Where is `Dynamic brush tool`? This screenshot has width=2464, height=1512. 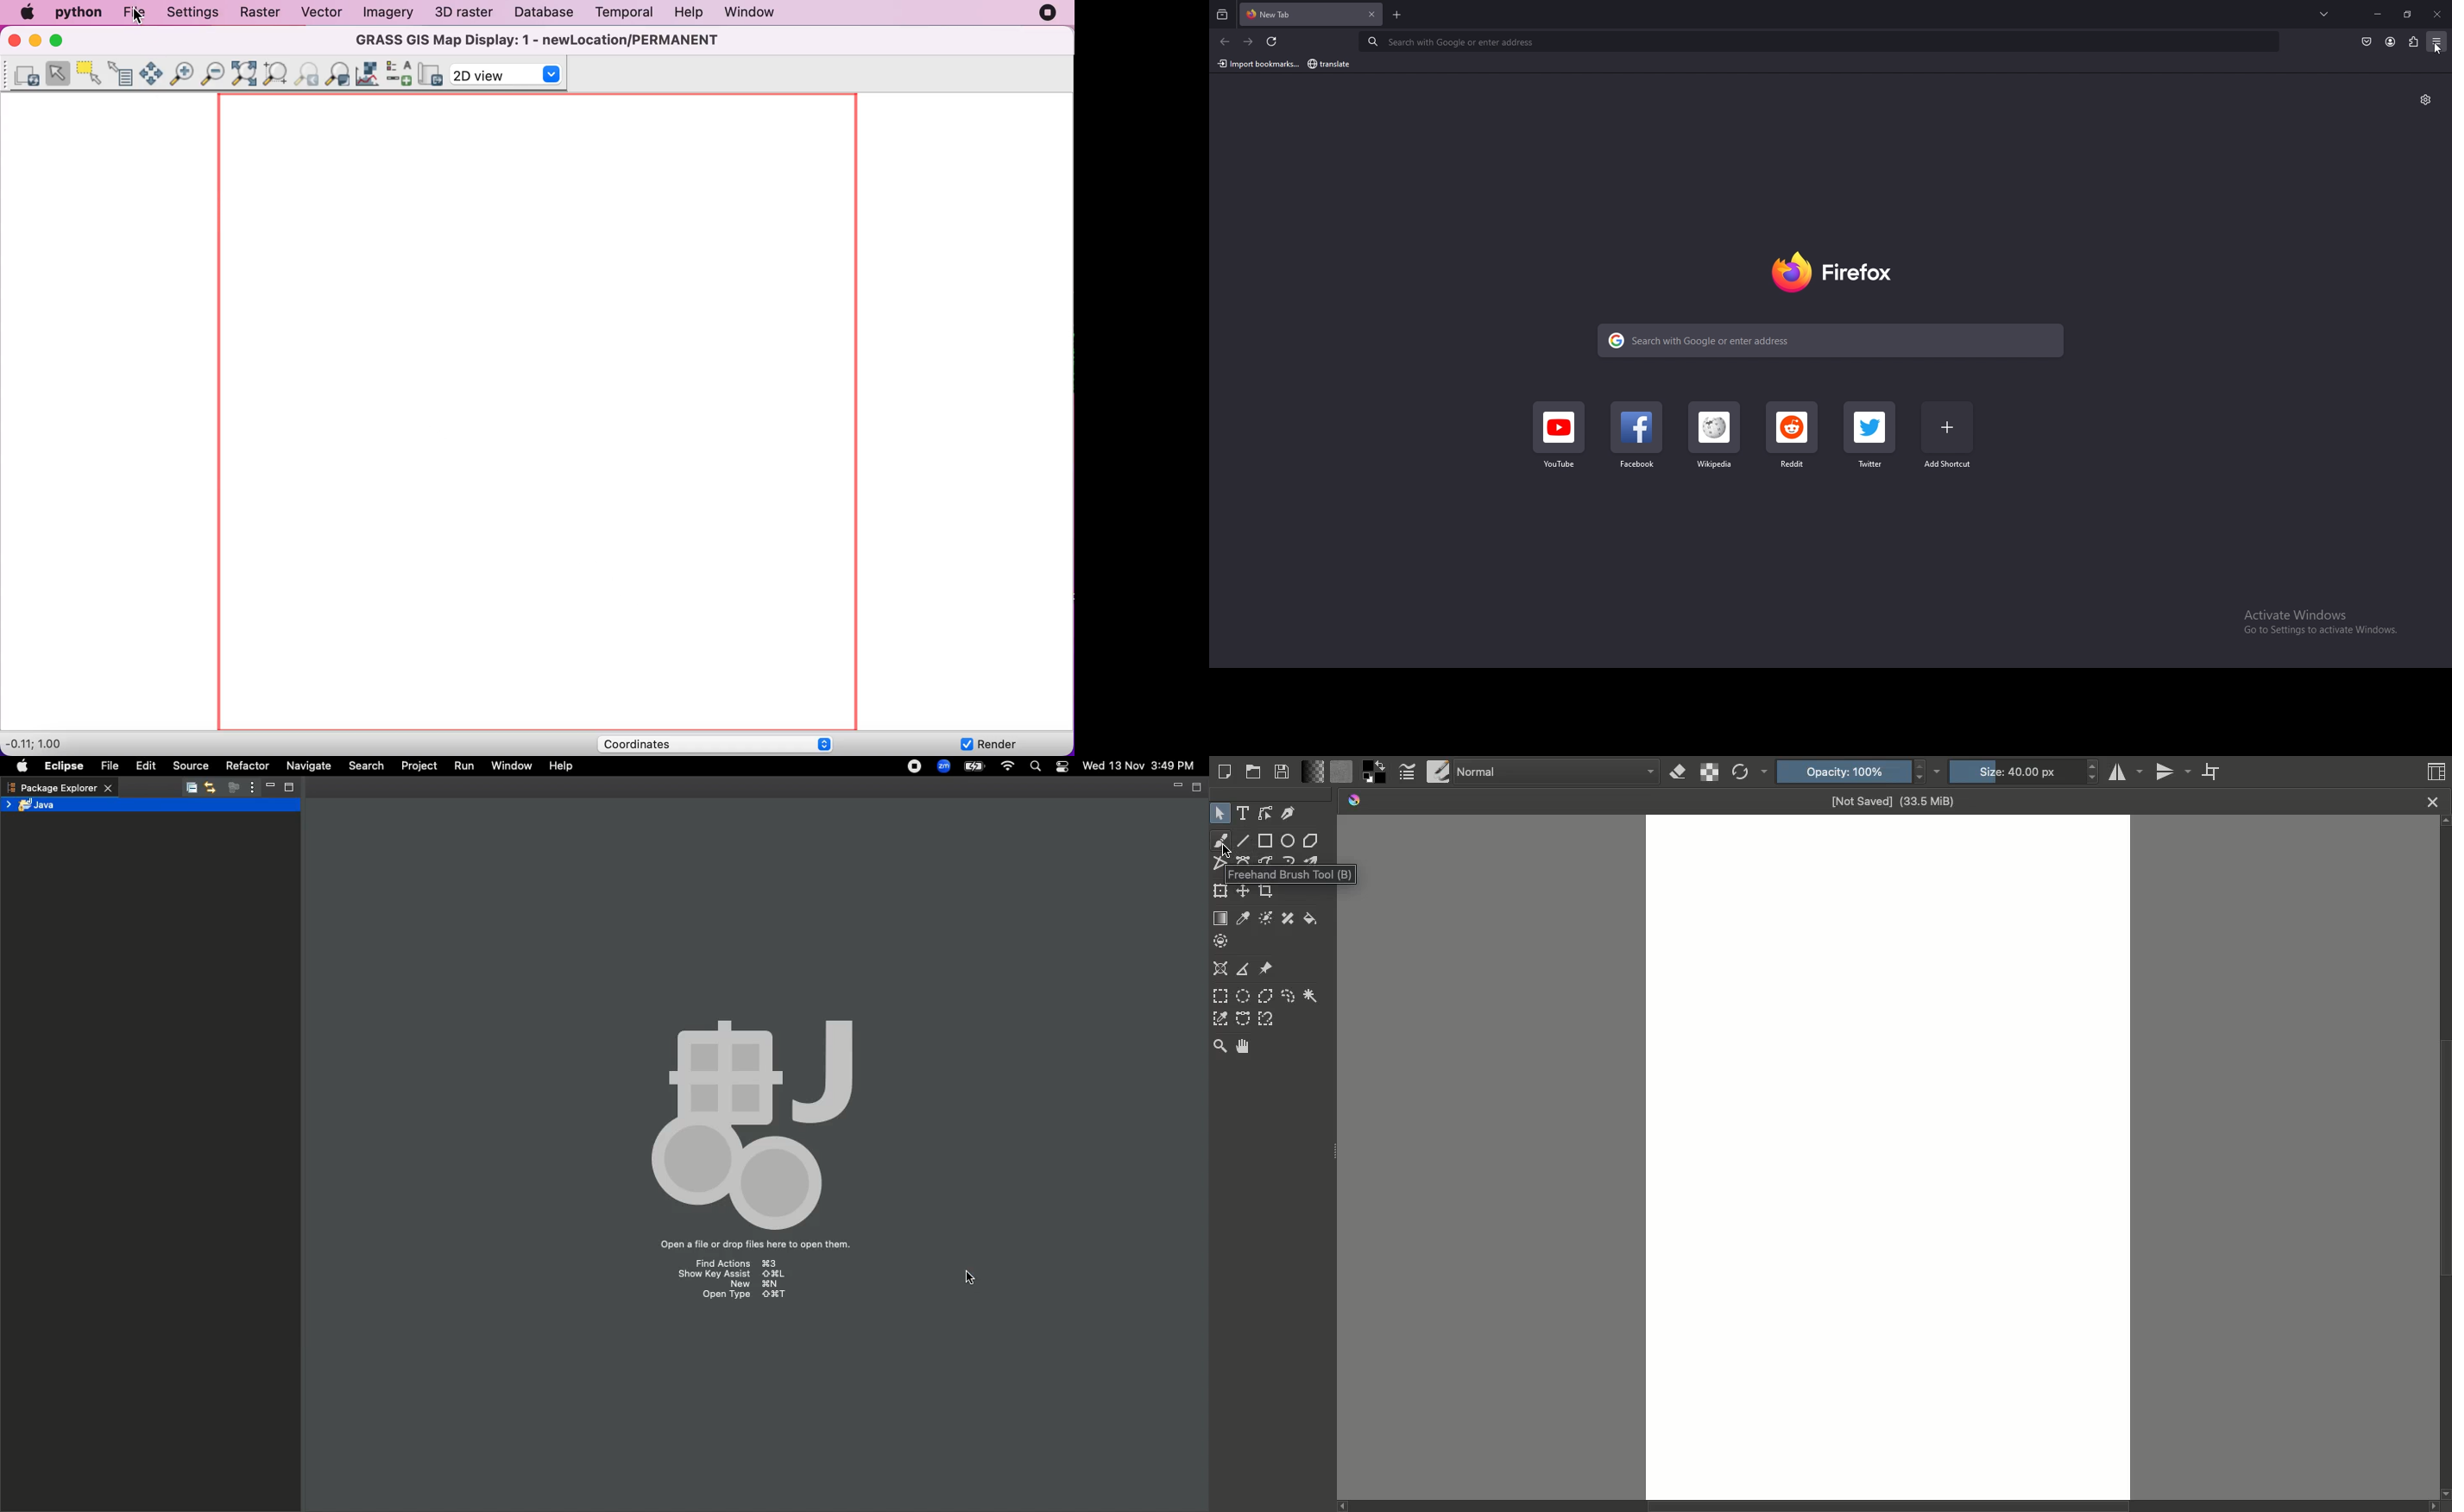
Dynamic brush tool is located at coordinates (1289, 860).